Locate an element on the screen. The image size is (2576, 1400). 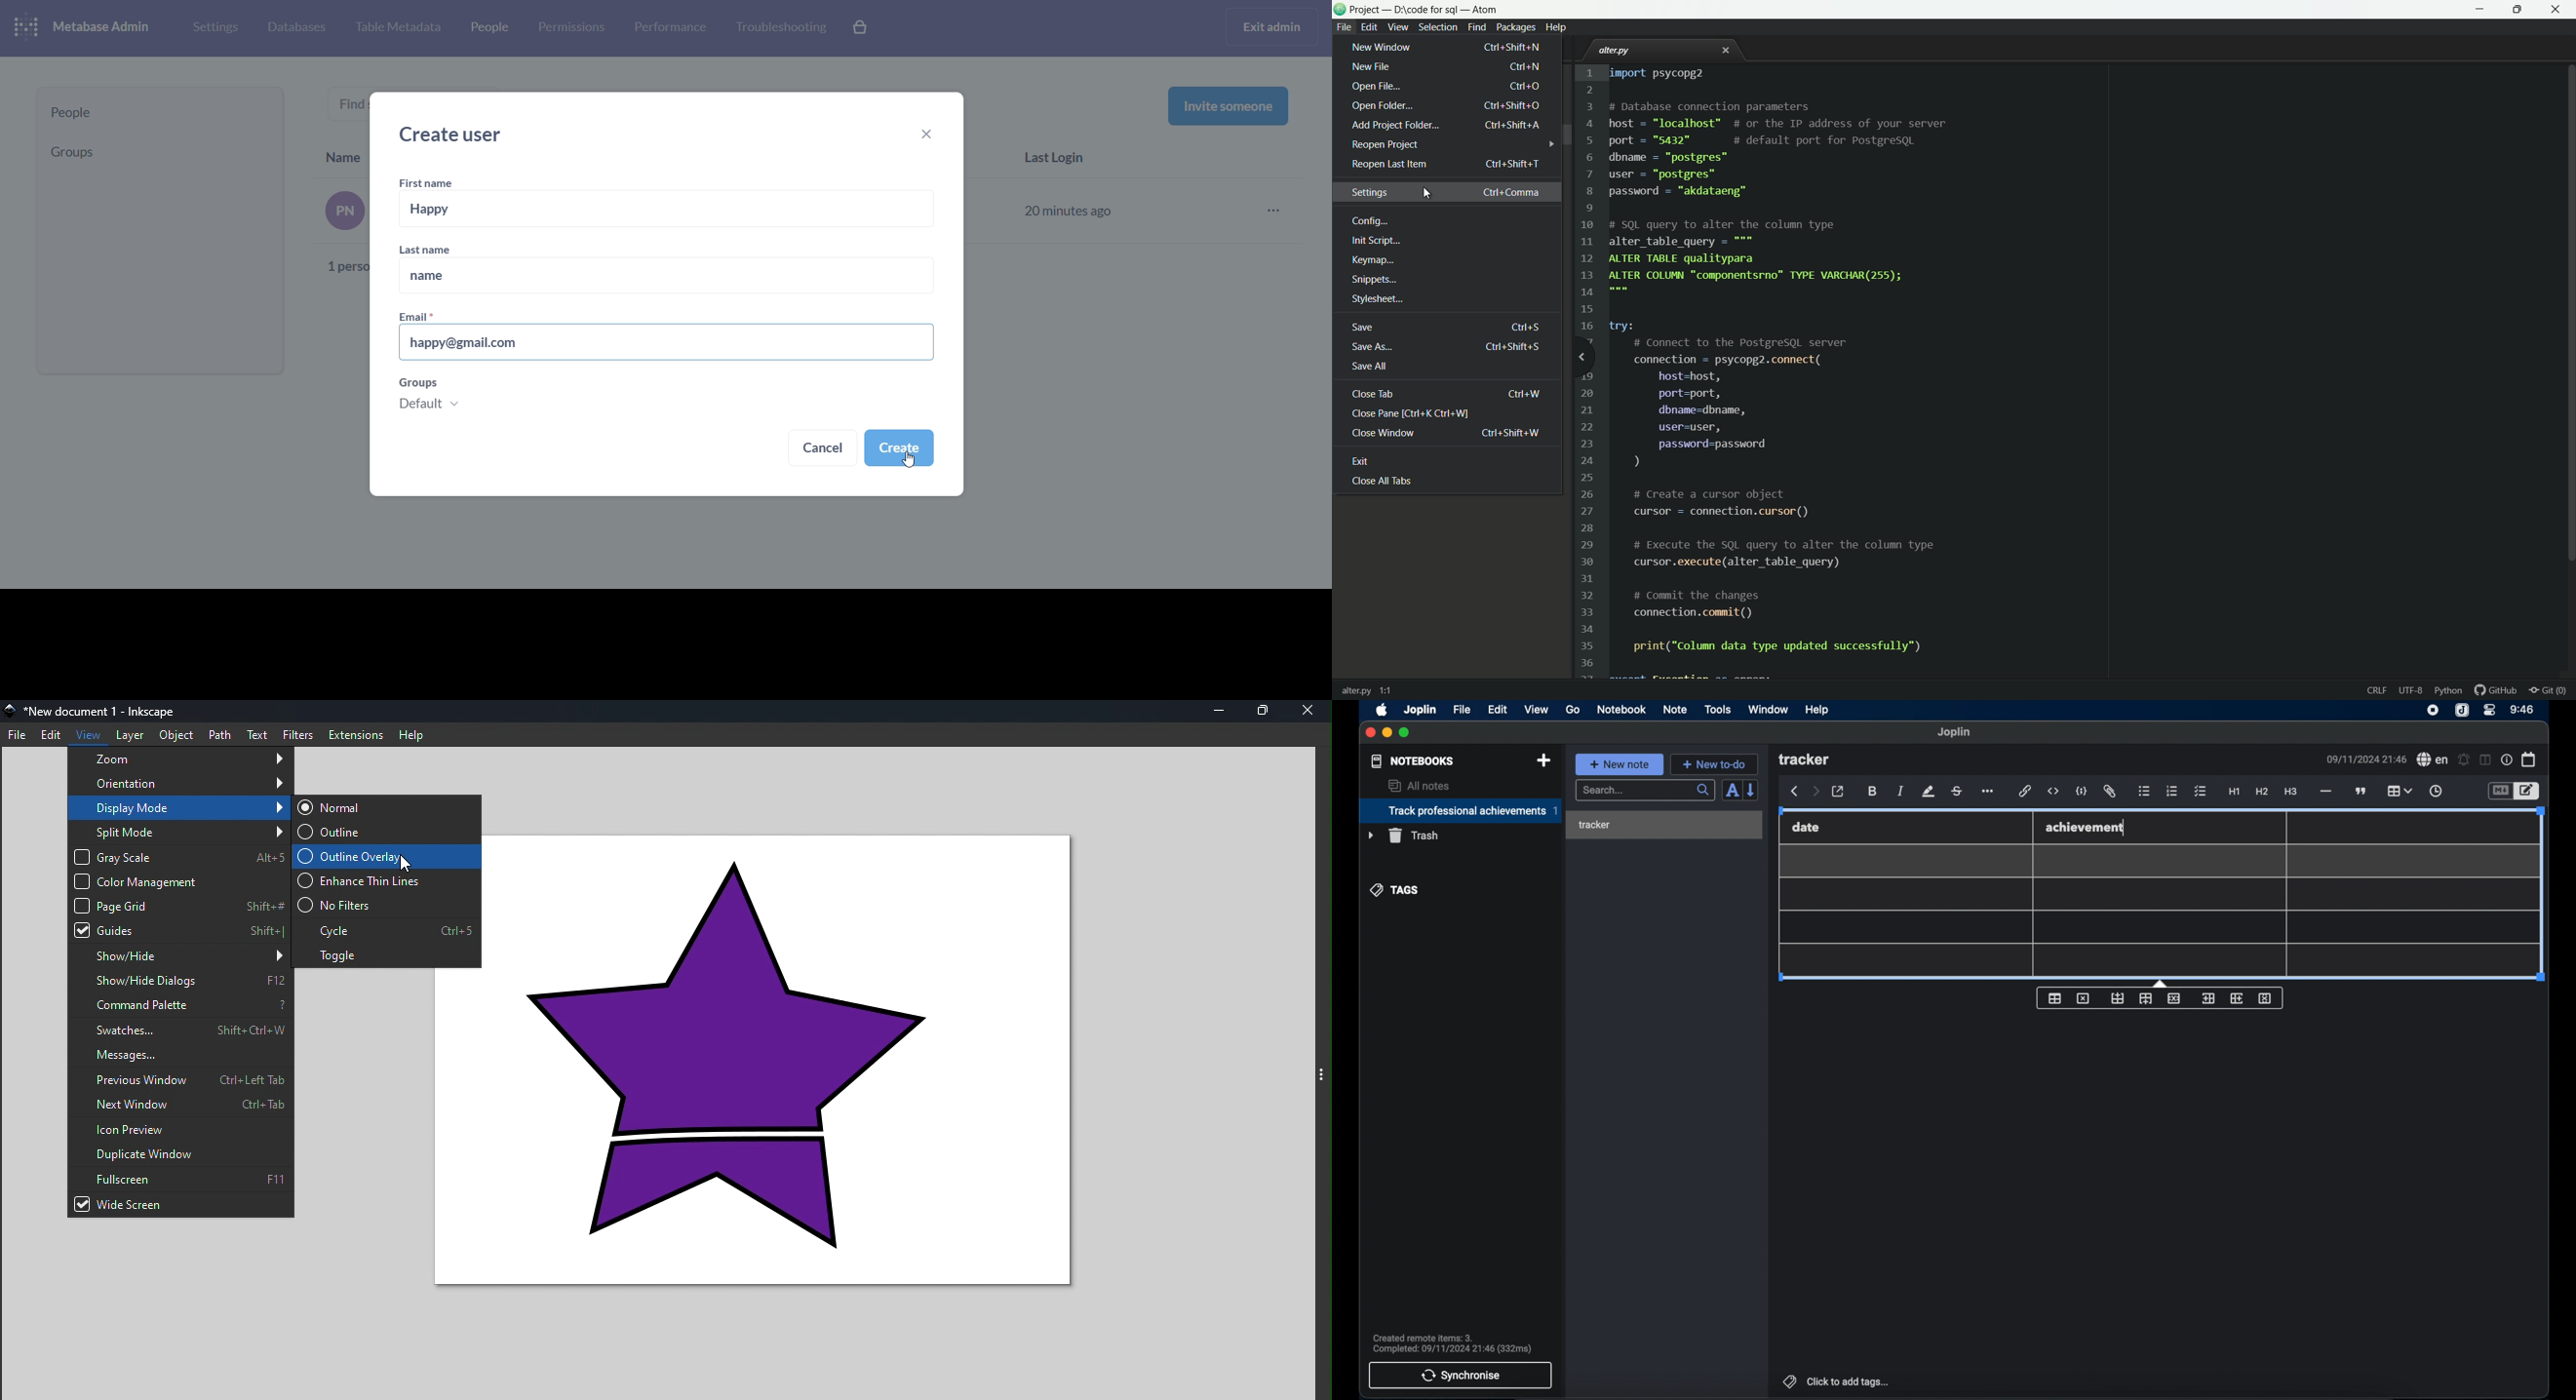
control center is located at coordinates (2490, 710).